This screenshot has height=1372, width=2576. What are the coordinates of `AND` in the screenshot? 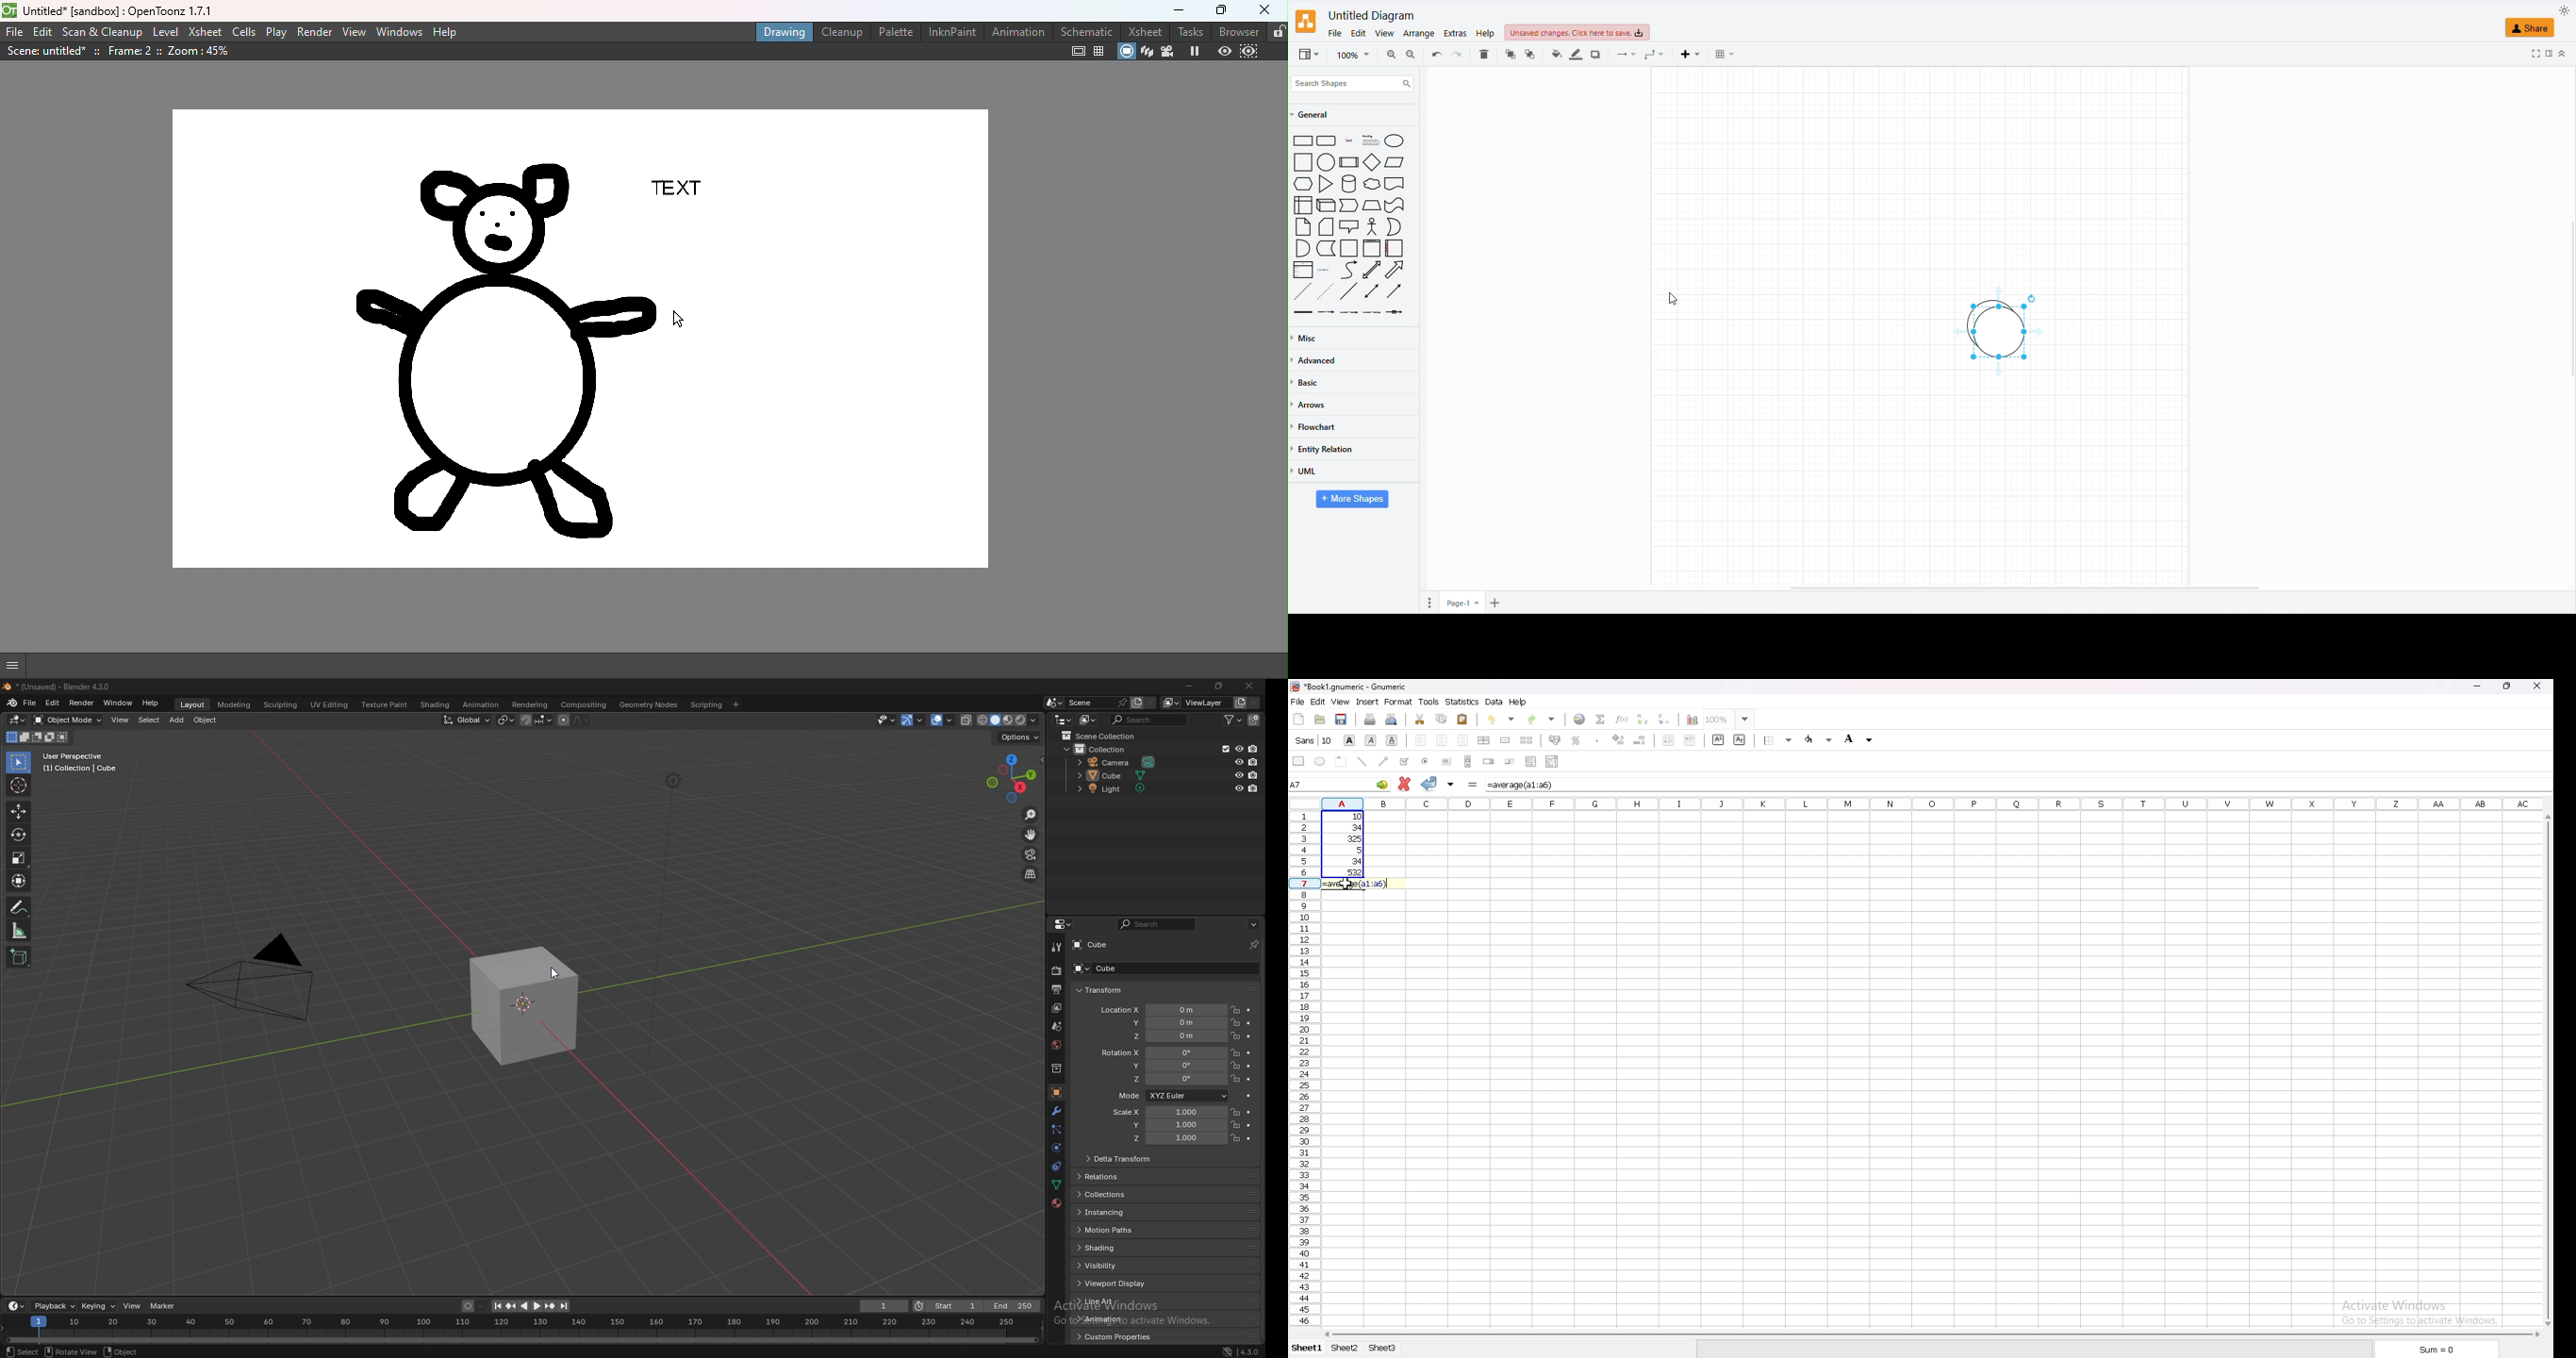 It's located at (1301, 249).